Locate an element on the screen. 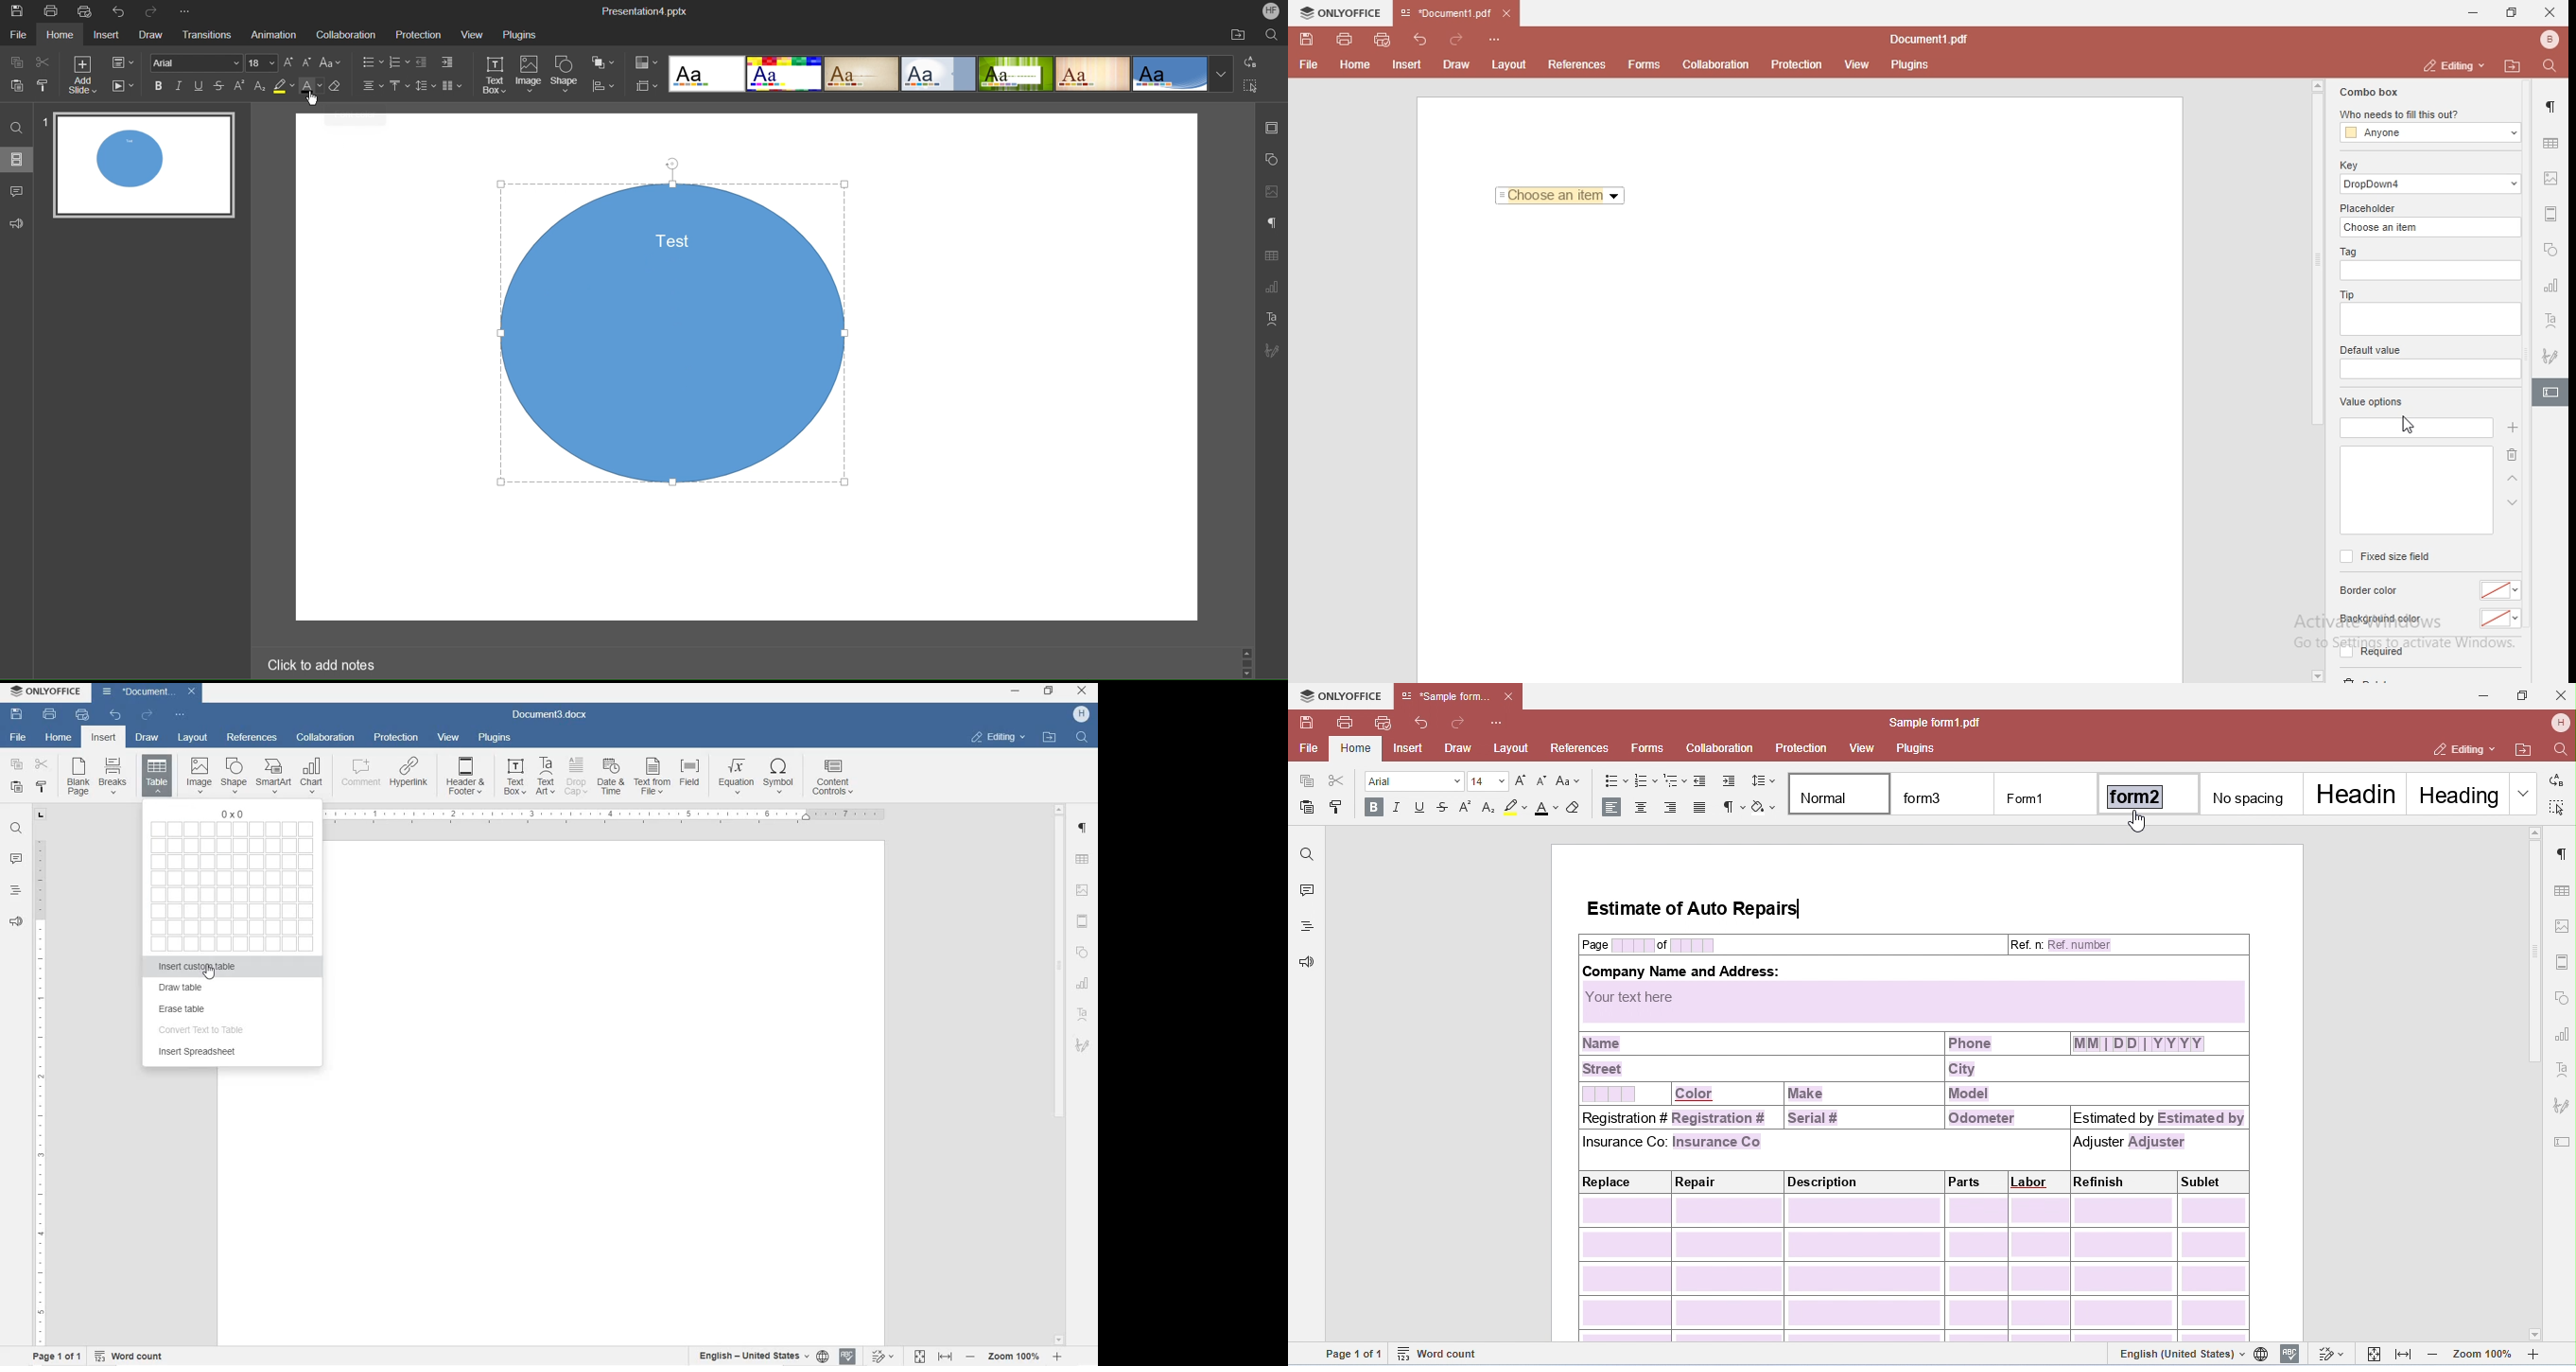 This screenshot has height=1372, width=2576. table is located at coordinates (2551, 143).